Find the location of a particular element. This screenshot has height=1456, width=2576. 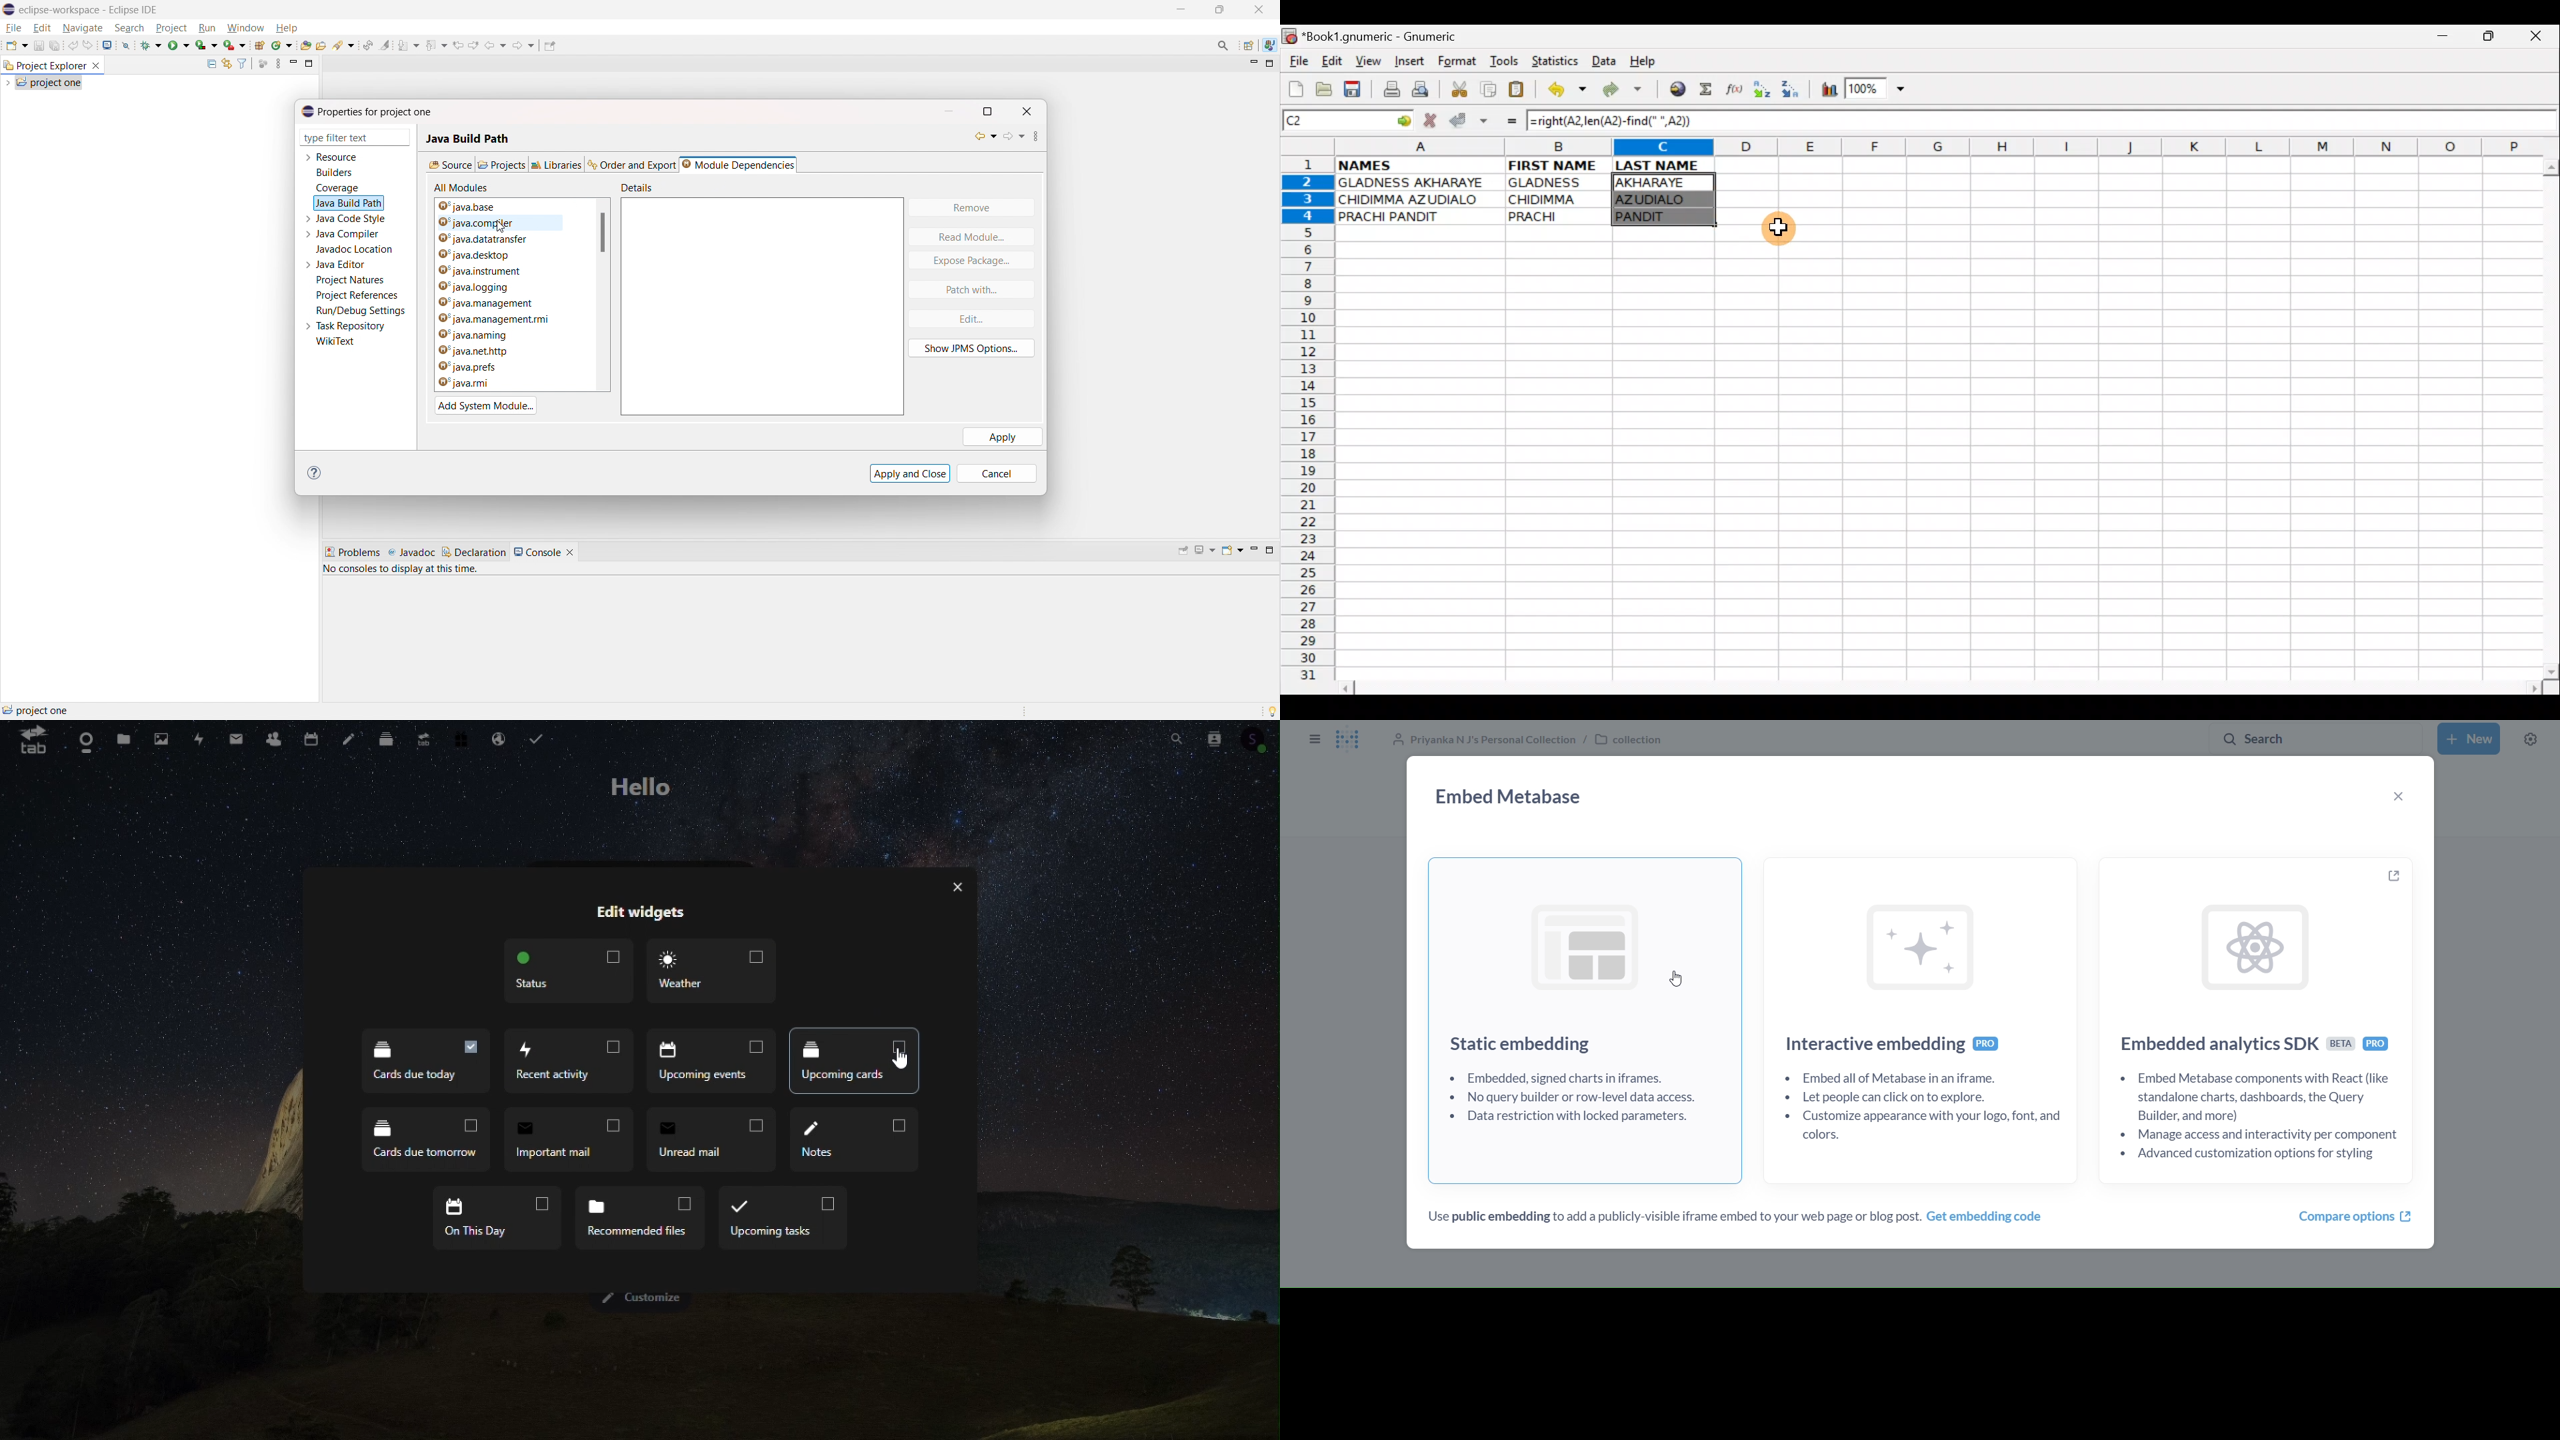

Tools is located at coordinates (1505, 61).